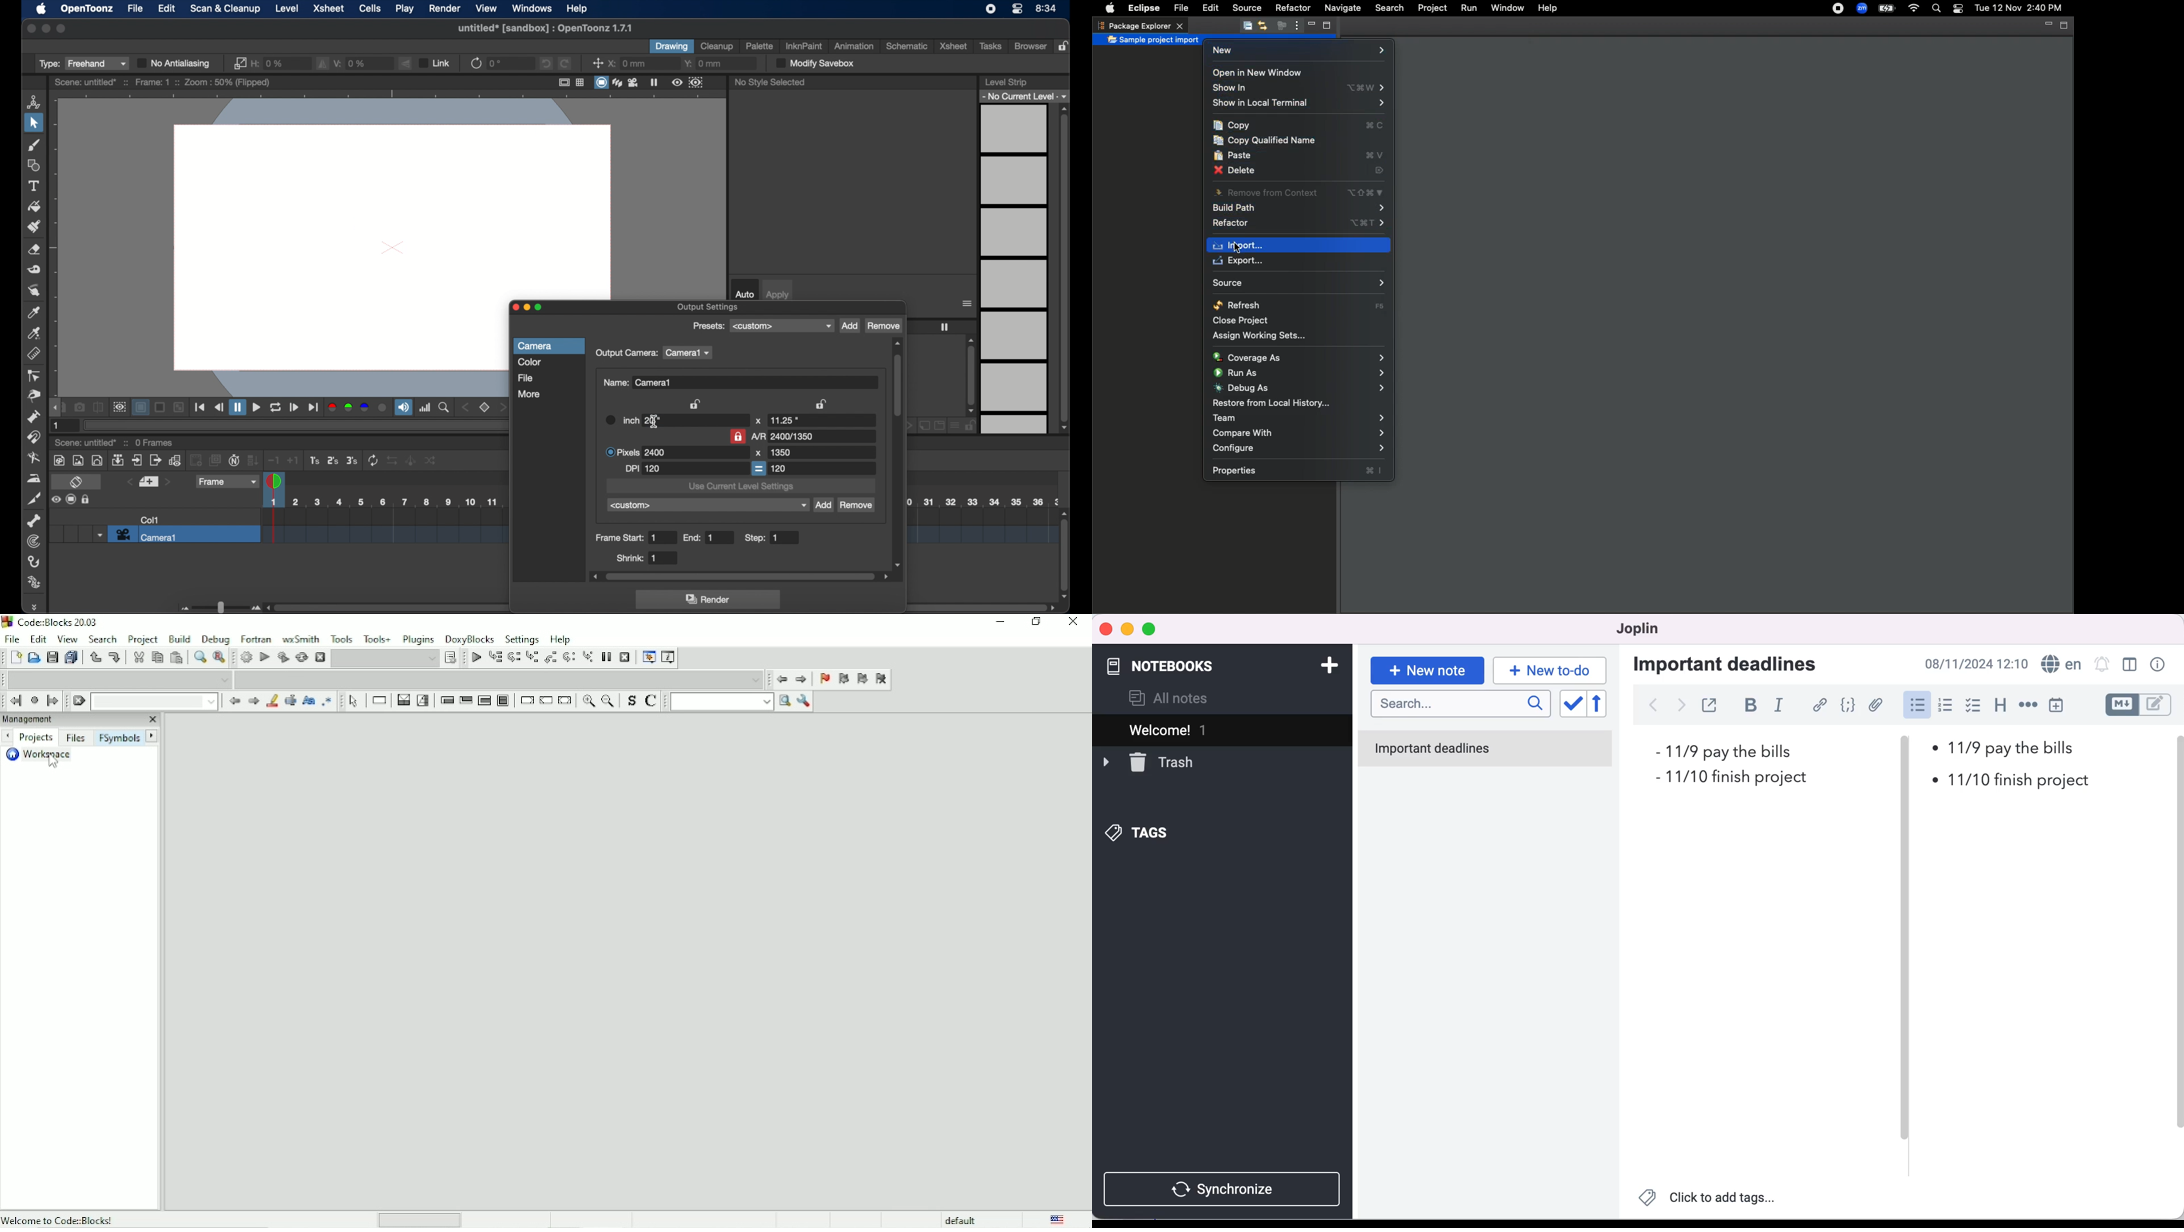 The image size is (2184, 1232). What do you see at coordinates (569, 658) in the screenshot?
I see `Next instruction` at bounding box center [569, 658].